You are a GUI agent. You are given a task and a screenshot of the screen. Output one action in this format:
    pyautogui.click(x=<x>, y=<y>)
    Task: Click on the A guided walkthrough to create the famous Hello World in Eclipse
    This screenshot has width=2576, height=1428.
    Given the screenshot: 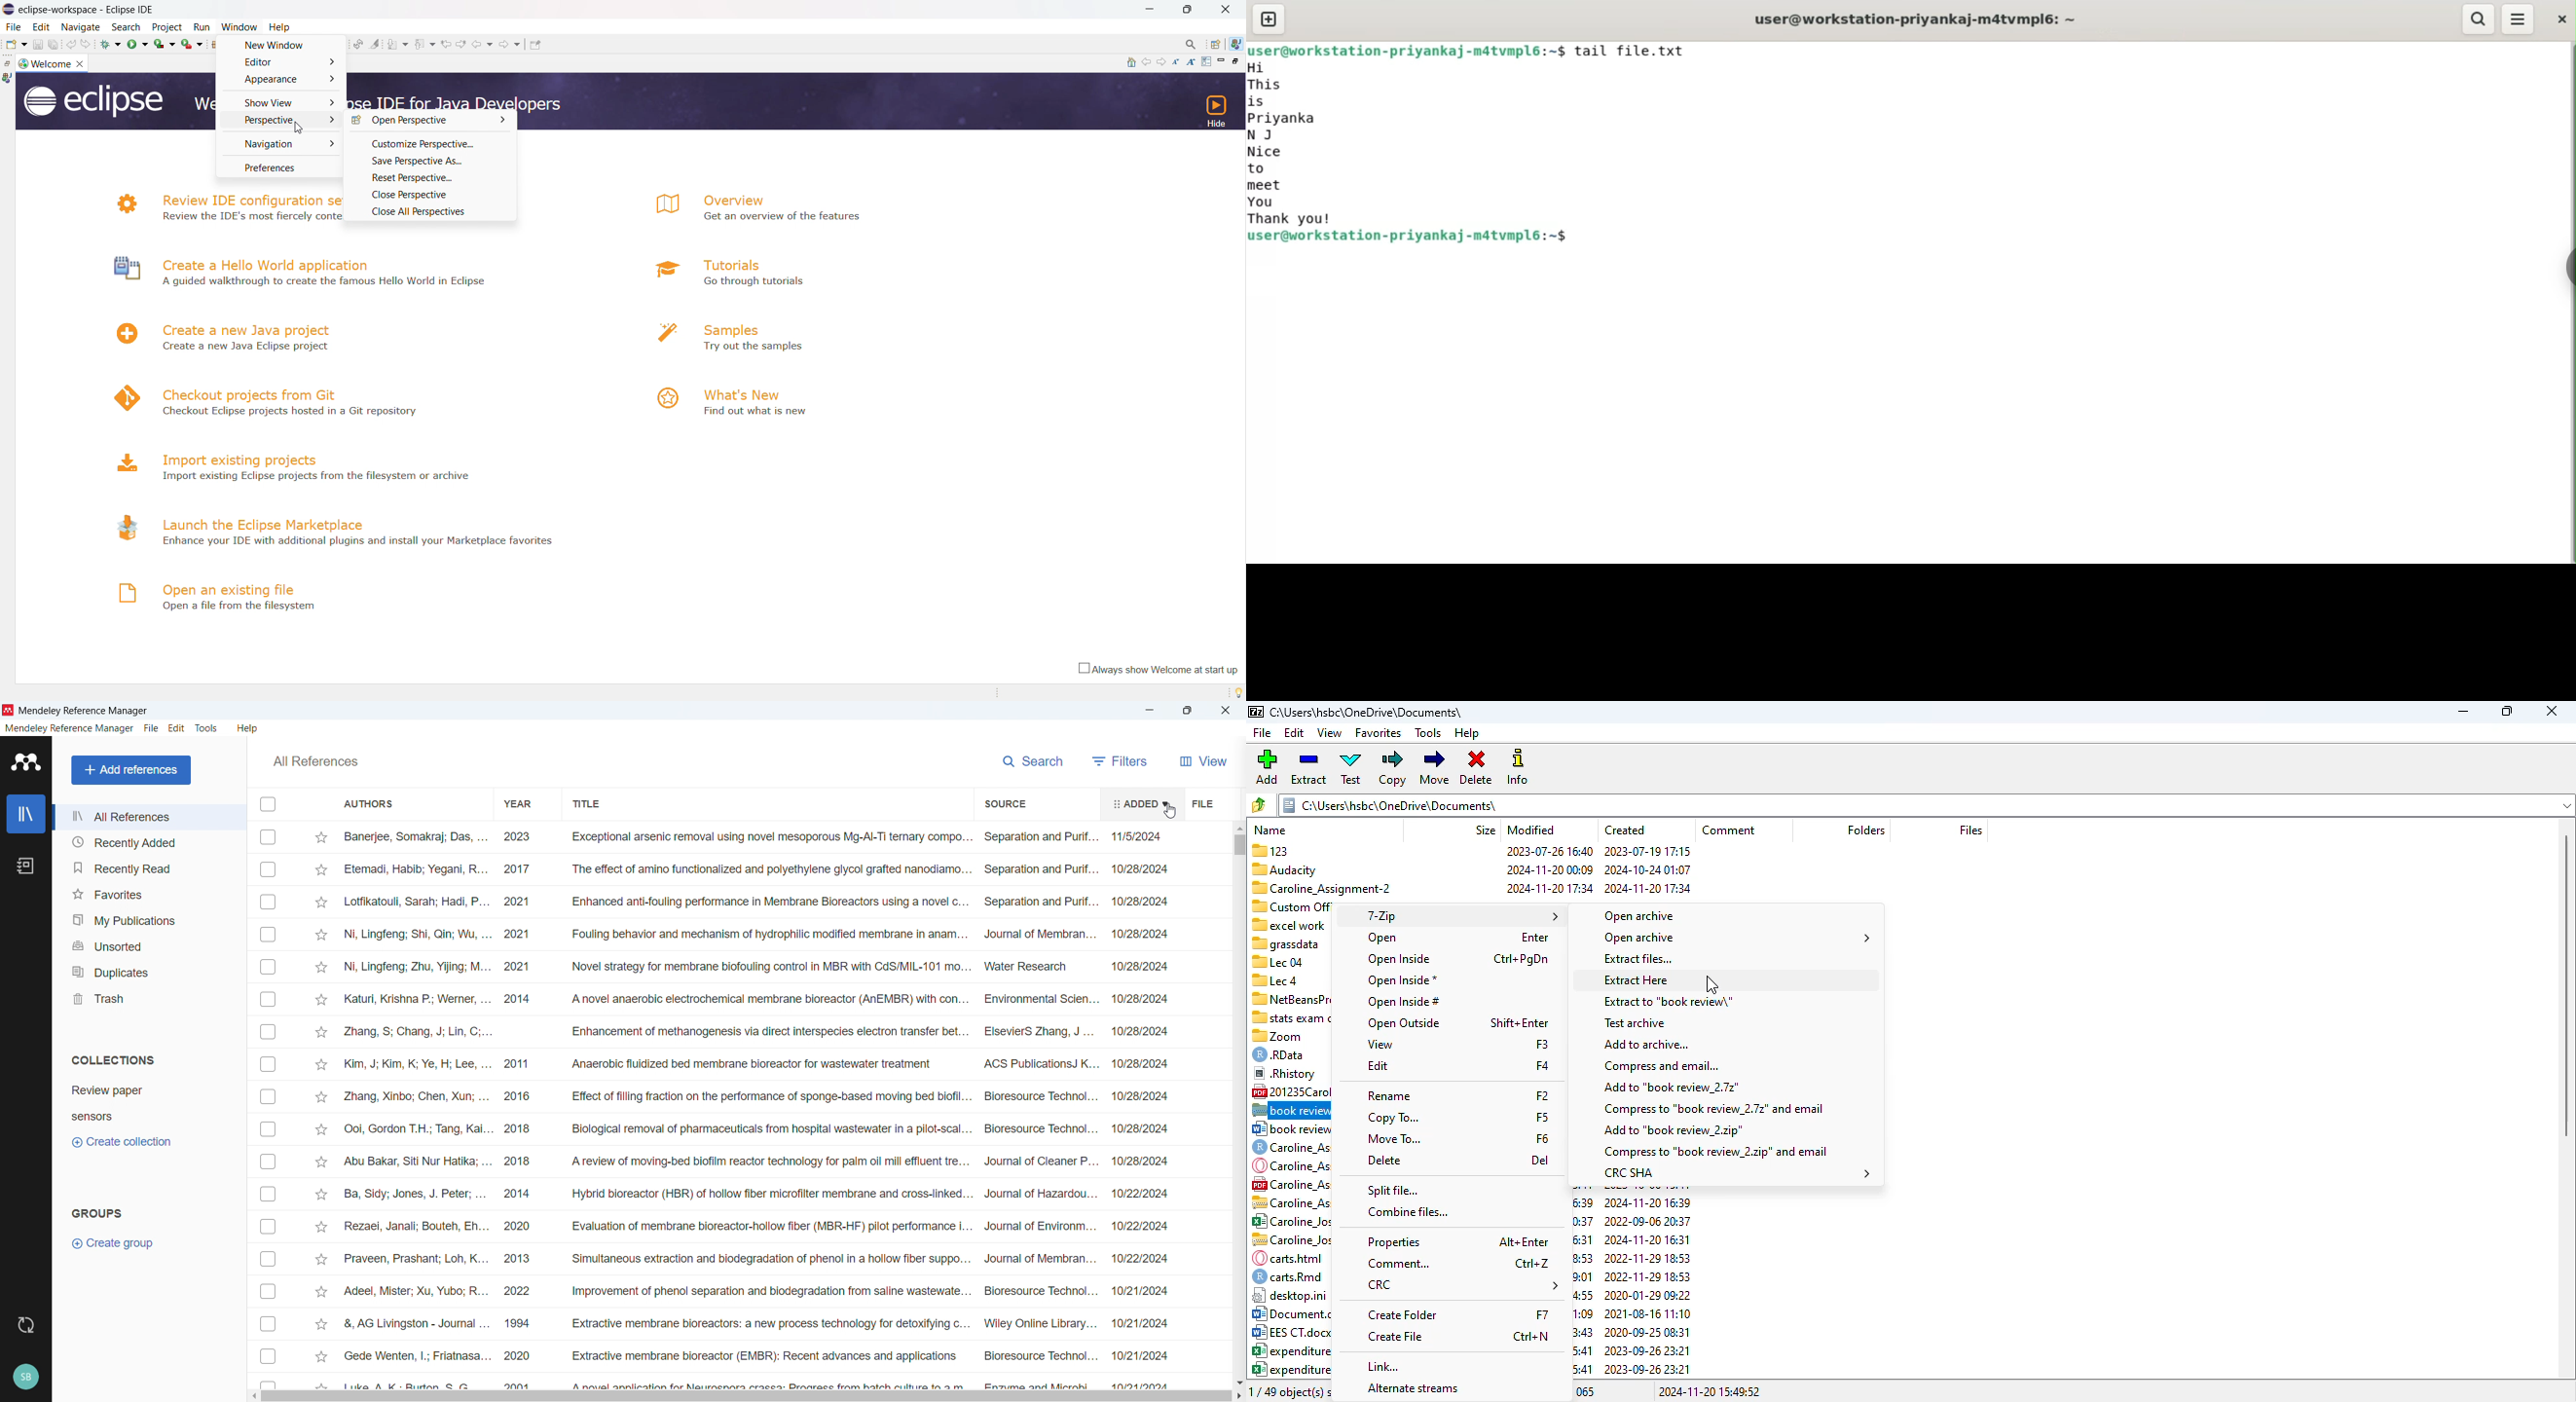 What is the action you would take?
    pyautogui.click(x=326, y=281)
    